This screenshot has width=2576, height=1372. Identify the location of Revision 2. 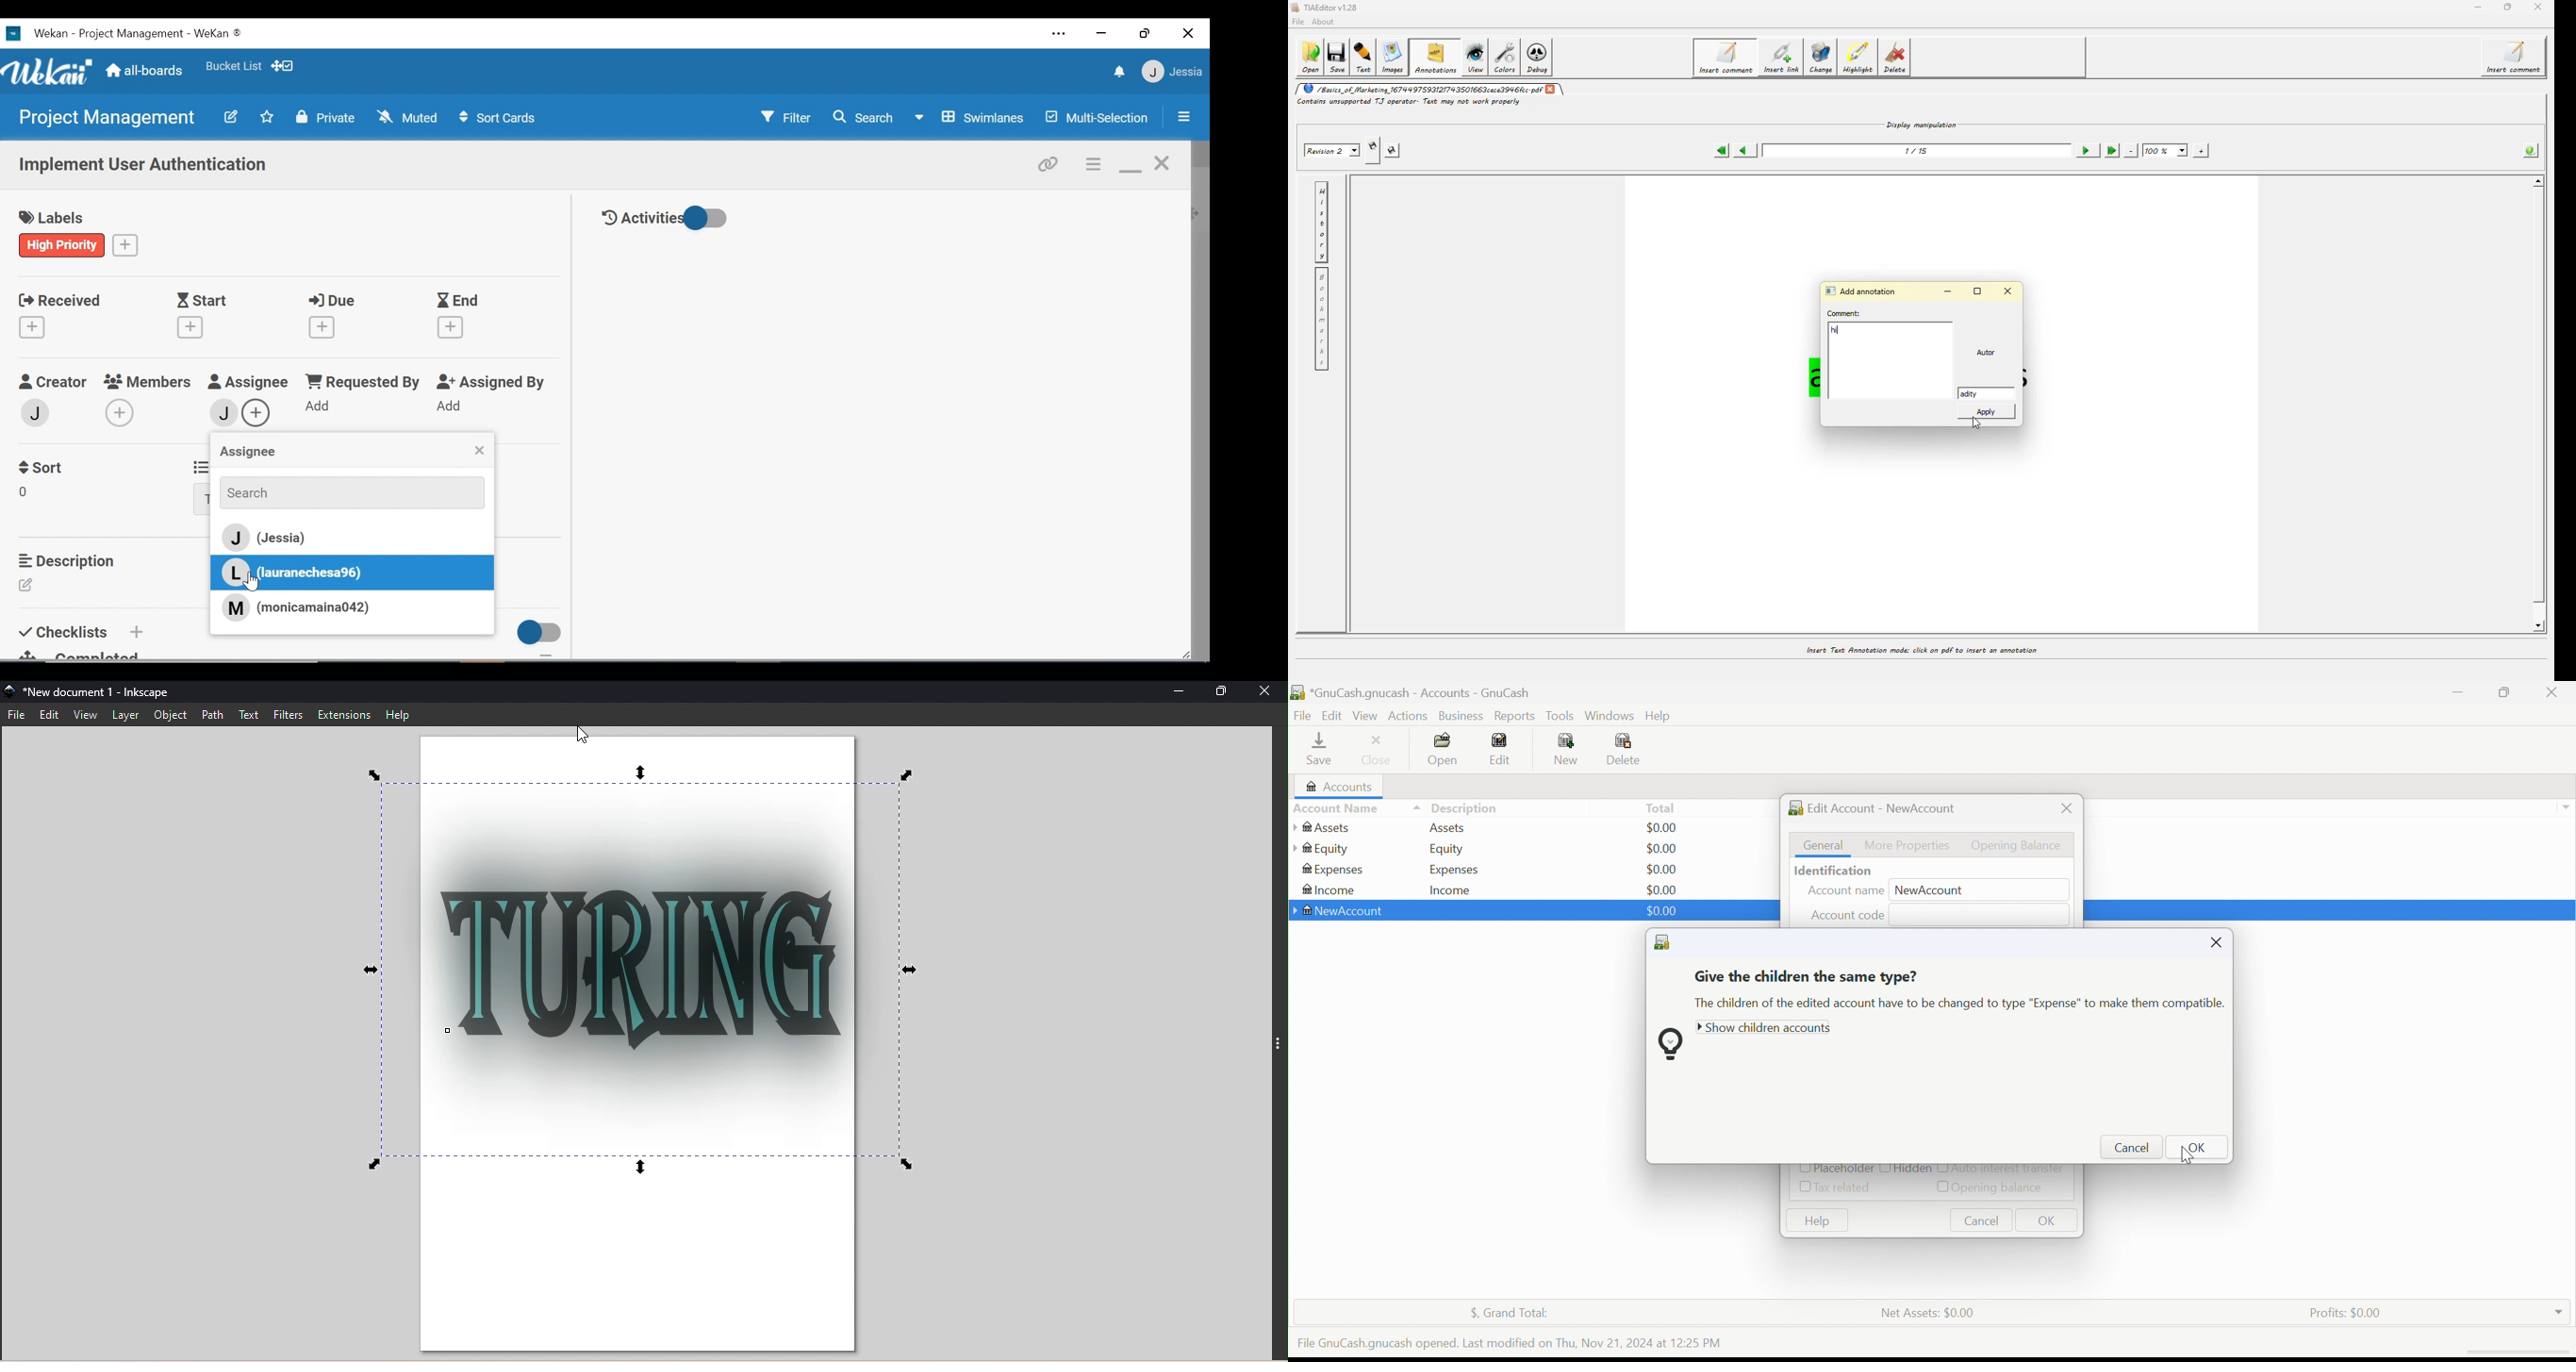
(1330, 149).